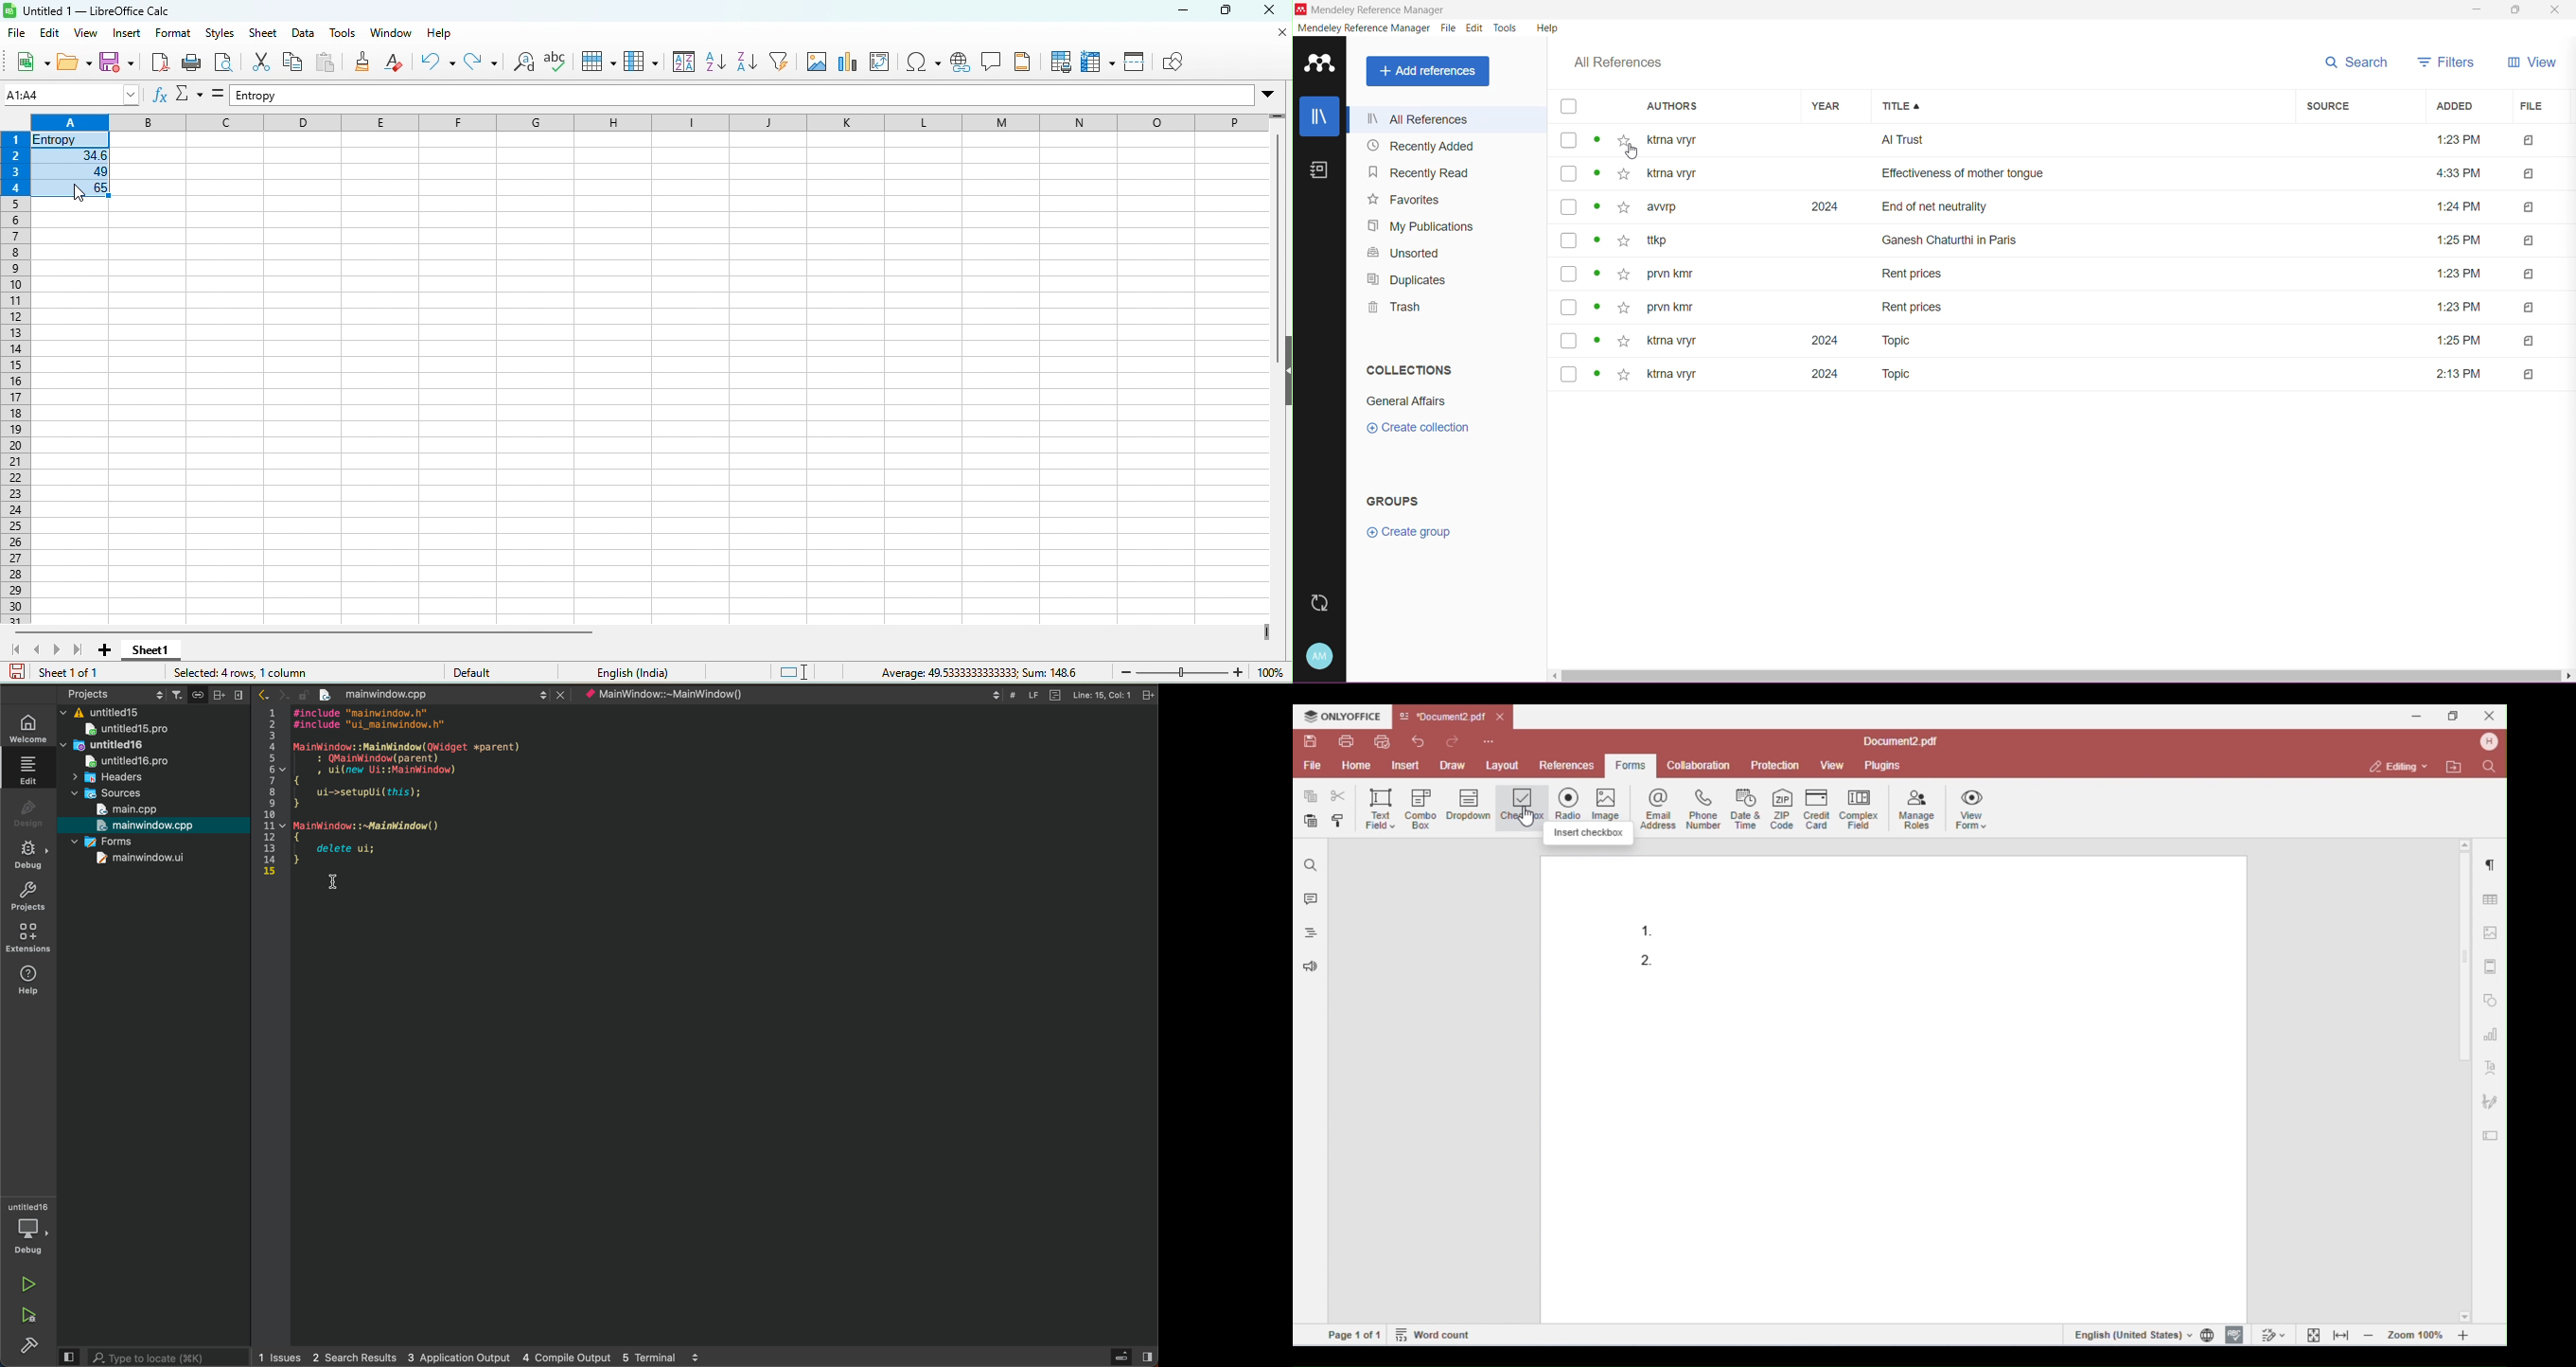 This screenshot has width=2576, height=1372. I want to click on 1 #1lnclude "mainwlndow.n"2 #include "ui_mainwindow.h"34  MainWindow: :MainWindow(QWidget xparent)5 : QMainWindow(parent)6 Vv , ui(new Ui::MainWindow)7 A8 ui->setupUi(this);9 }1011 v MainWindow: :~MainWindow()12 {13 delete ui;14 }, so click(411, 787).